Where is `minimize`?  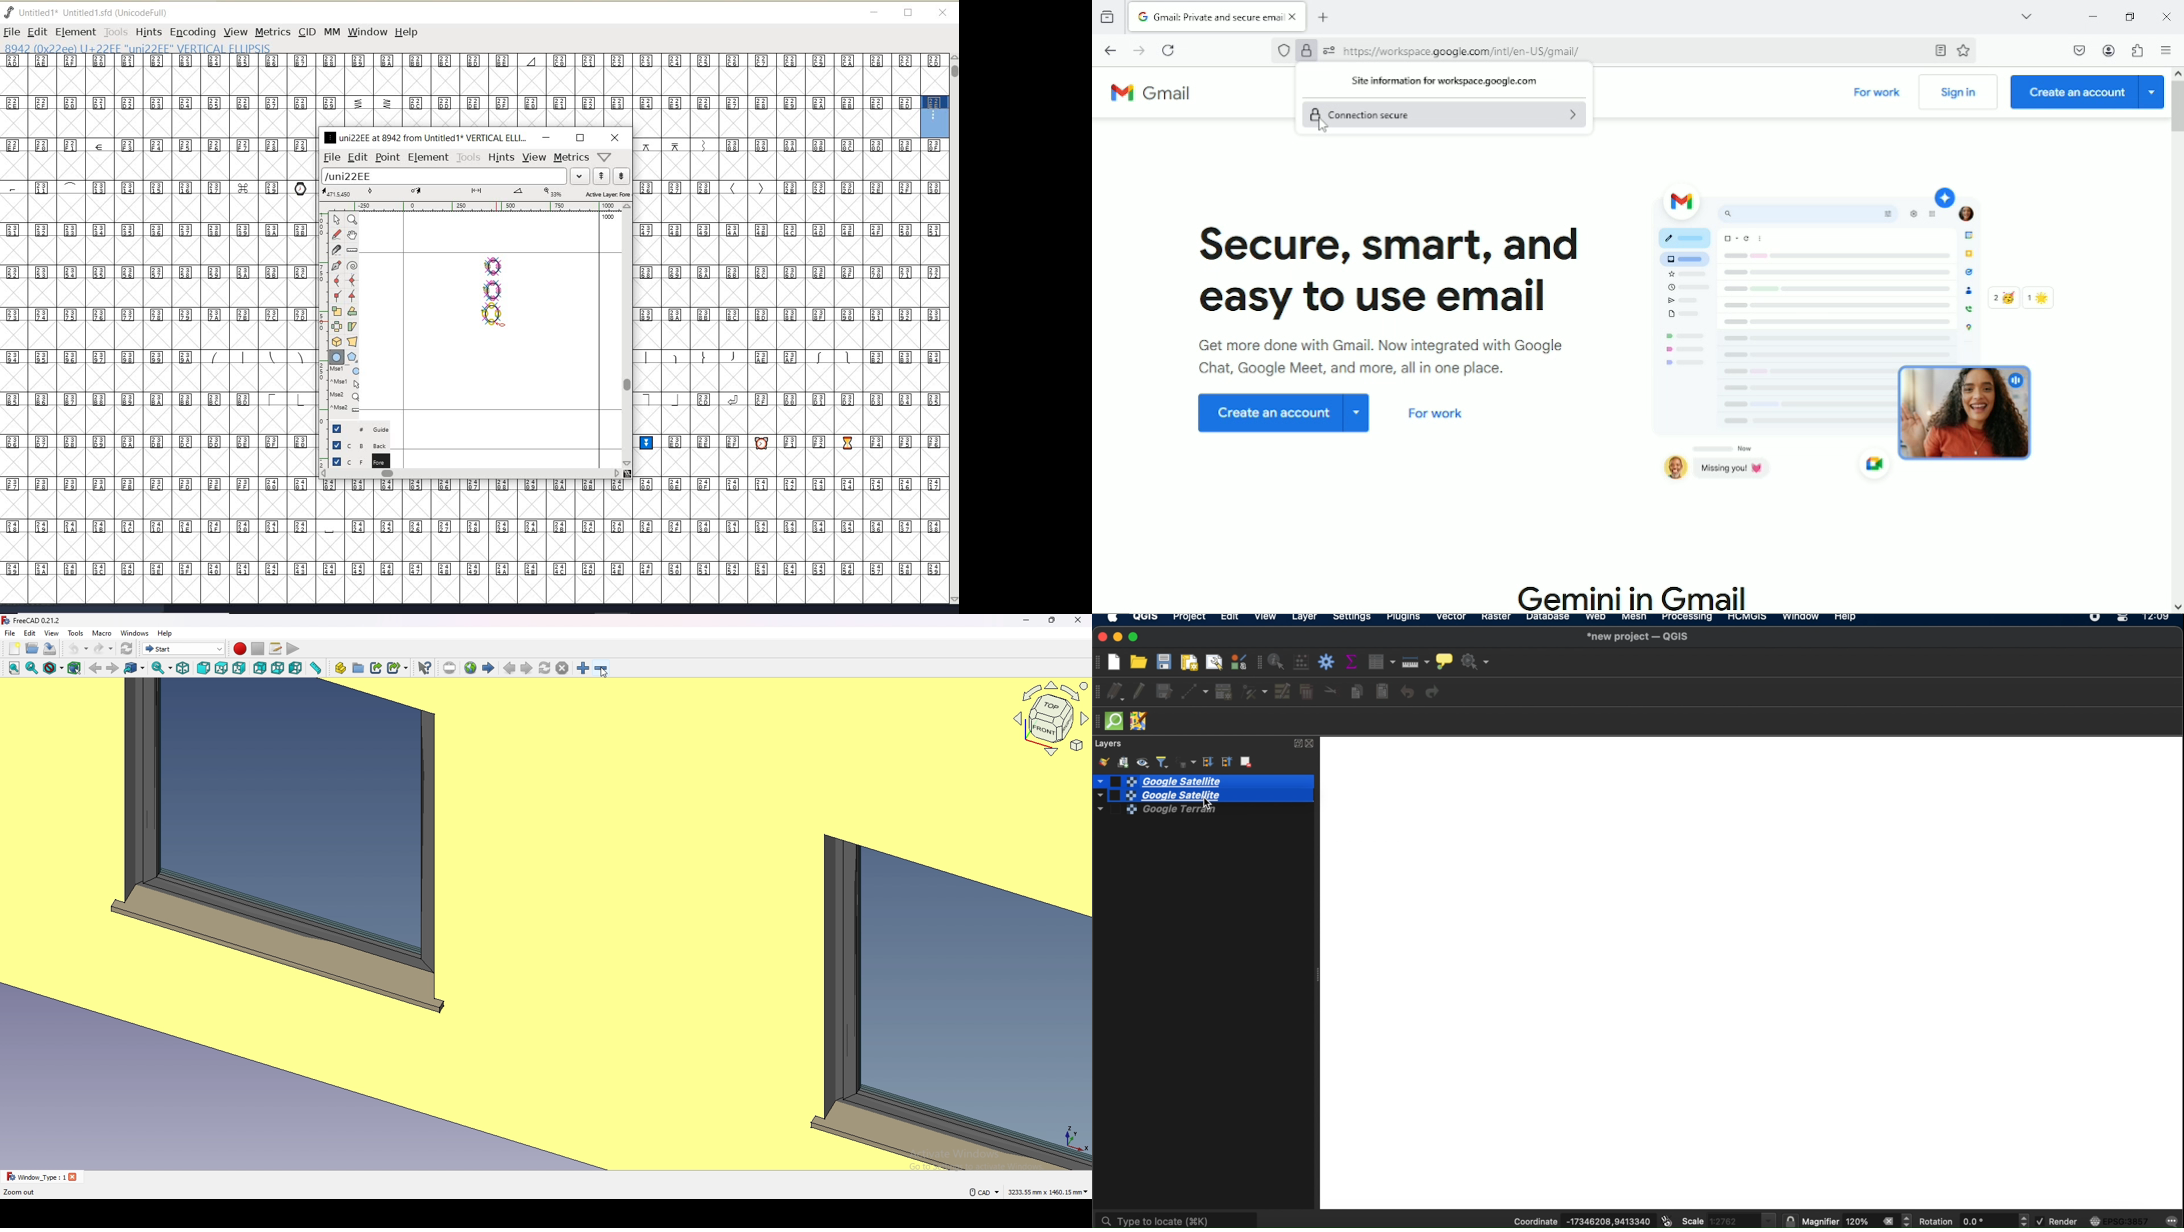 minimize is located at coordinates (546, 137).